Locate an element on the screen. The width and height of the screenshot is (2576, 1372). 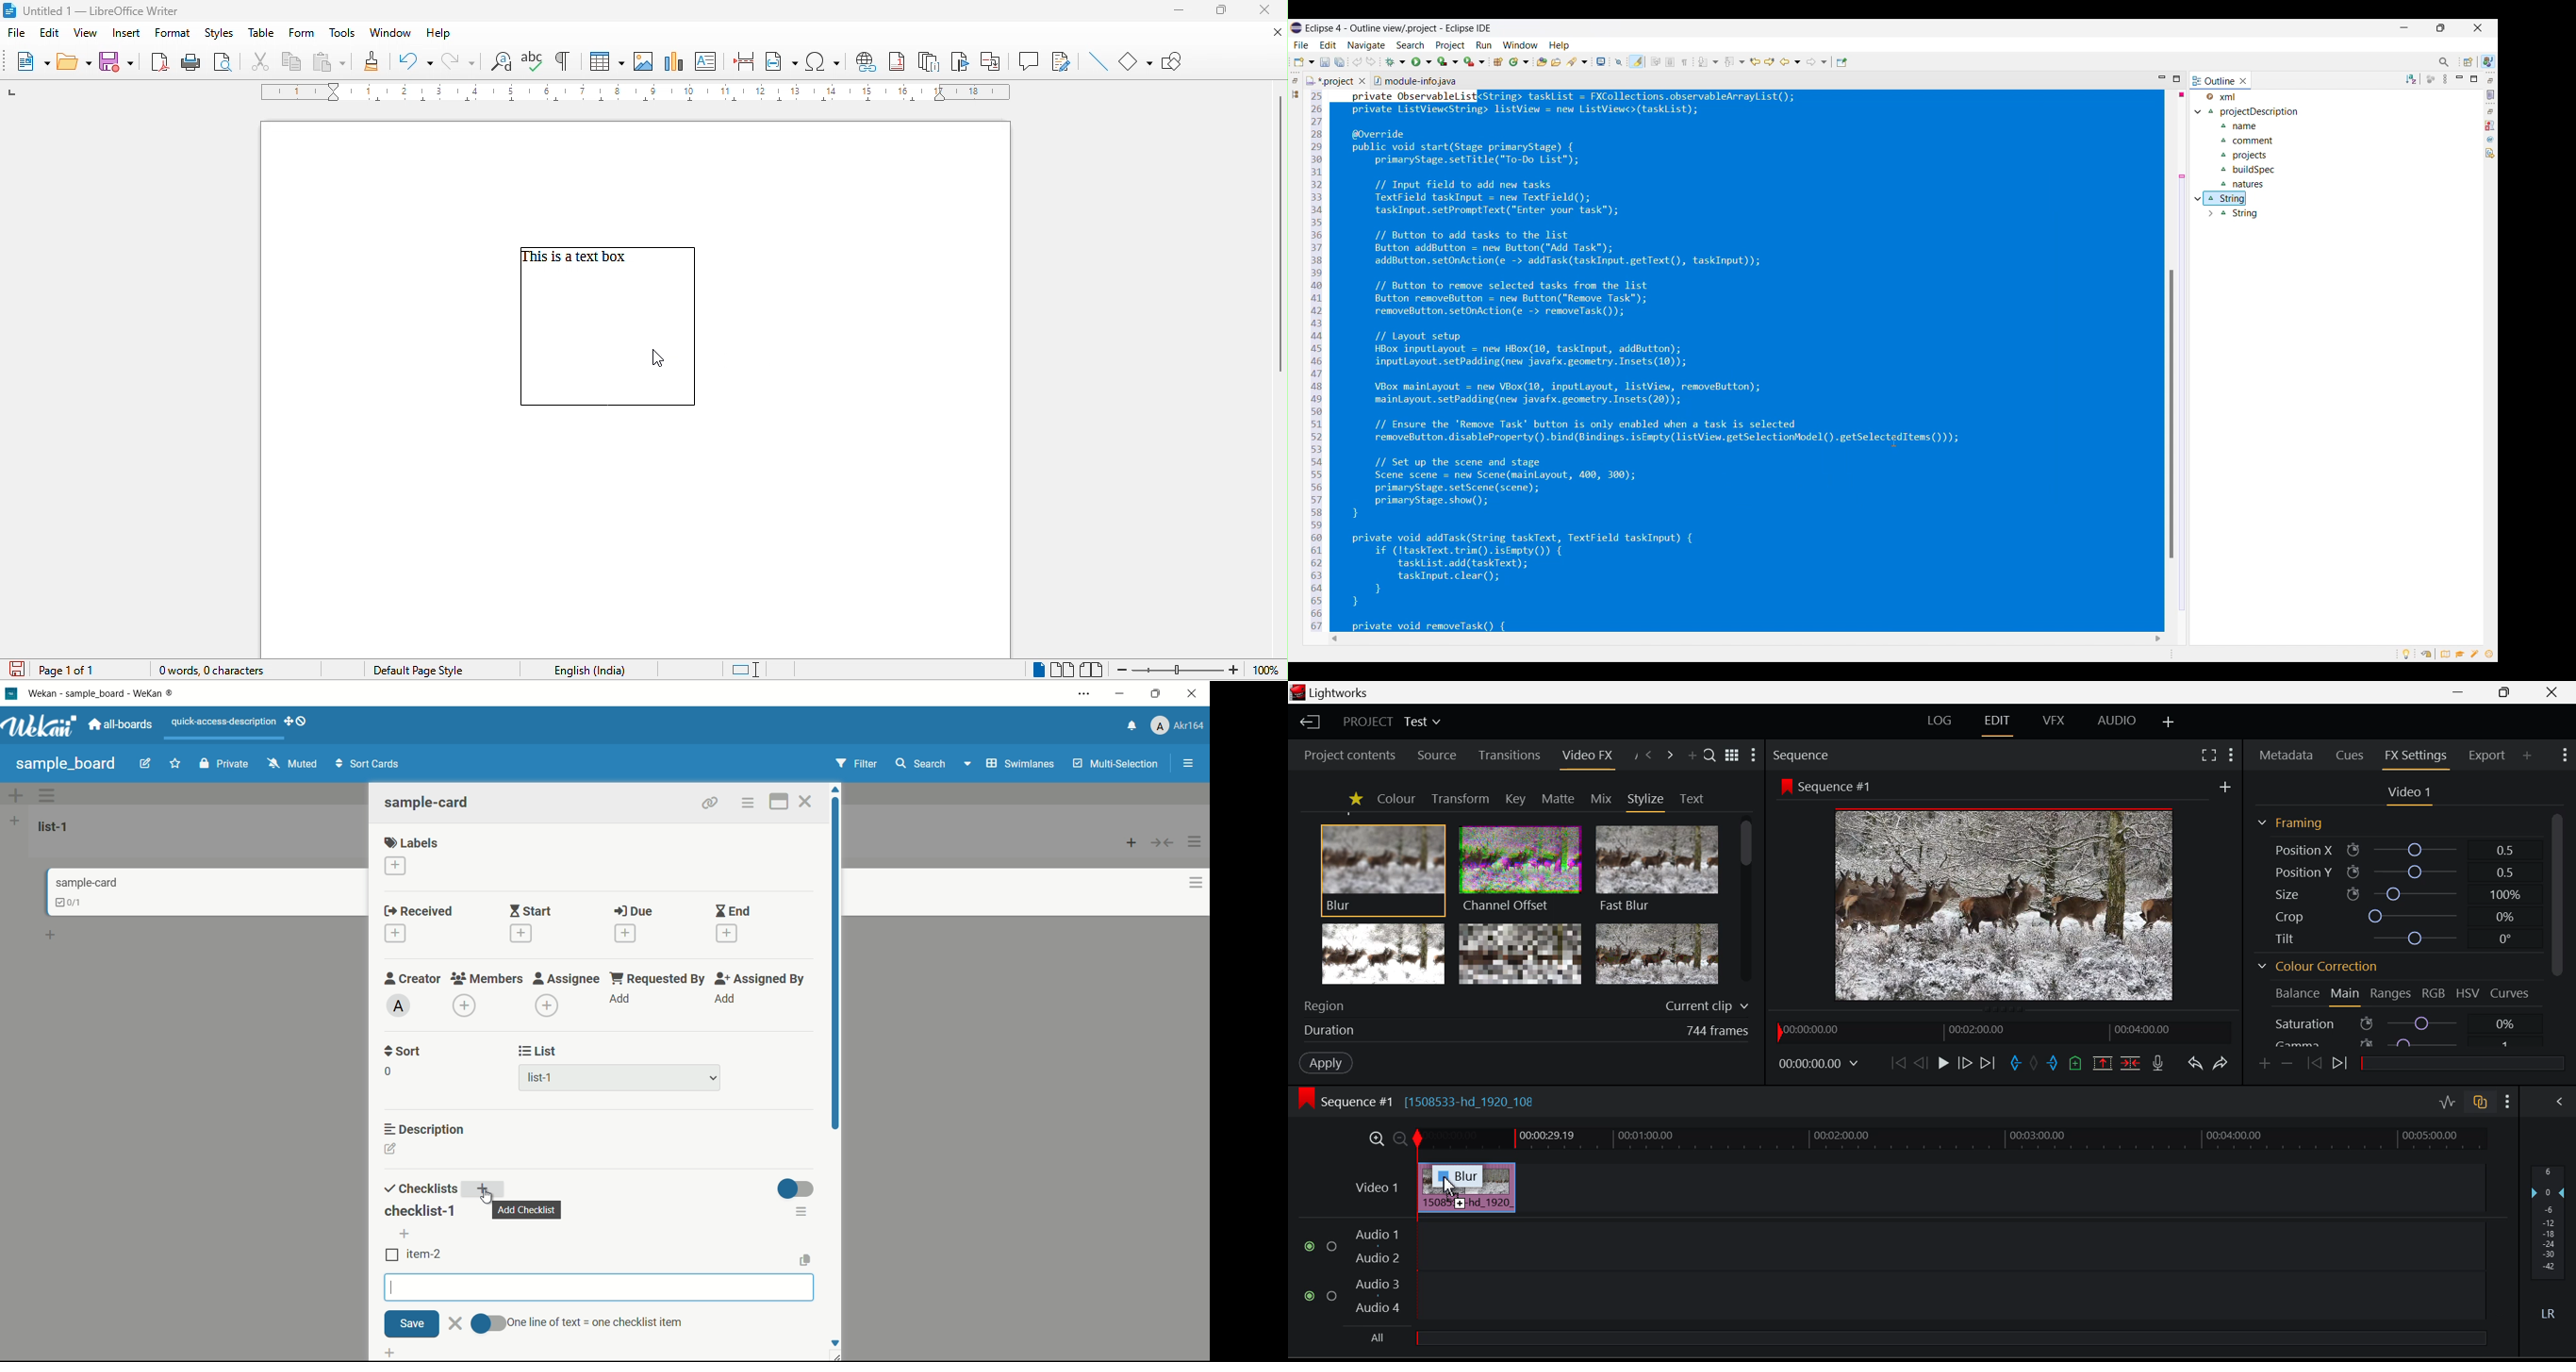
add label is located at coordinates (396, 866).